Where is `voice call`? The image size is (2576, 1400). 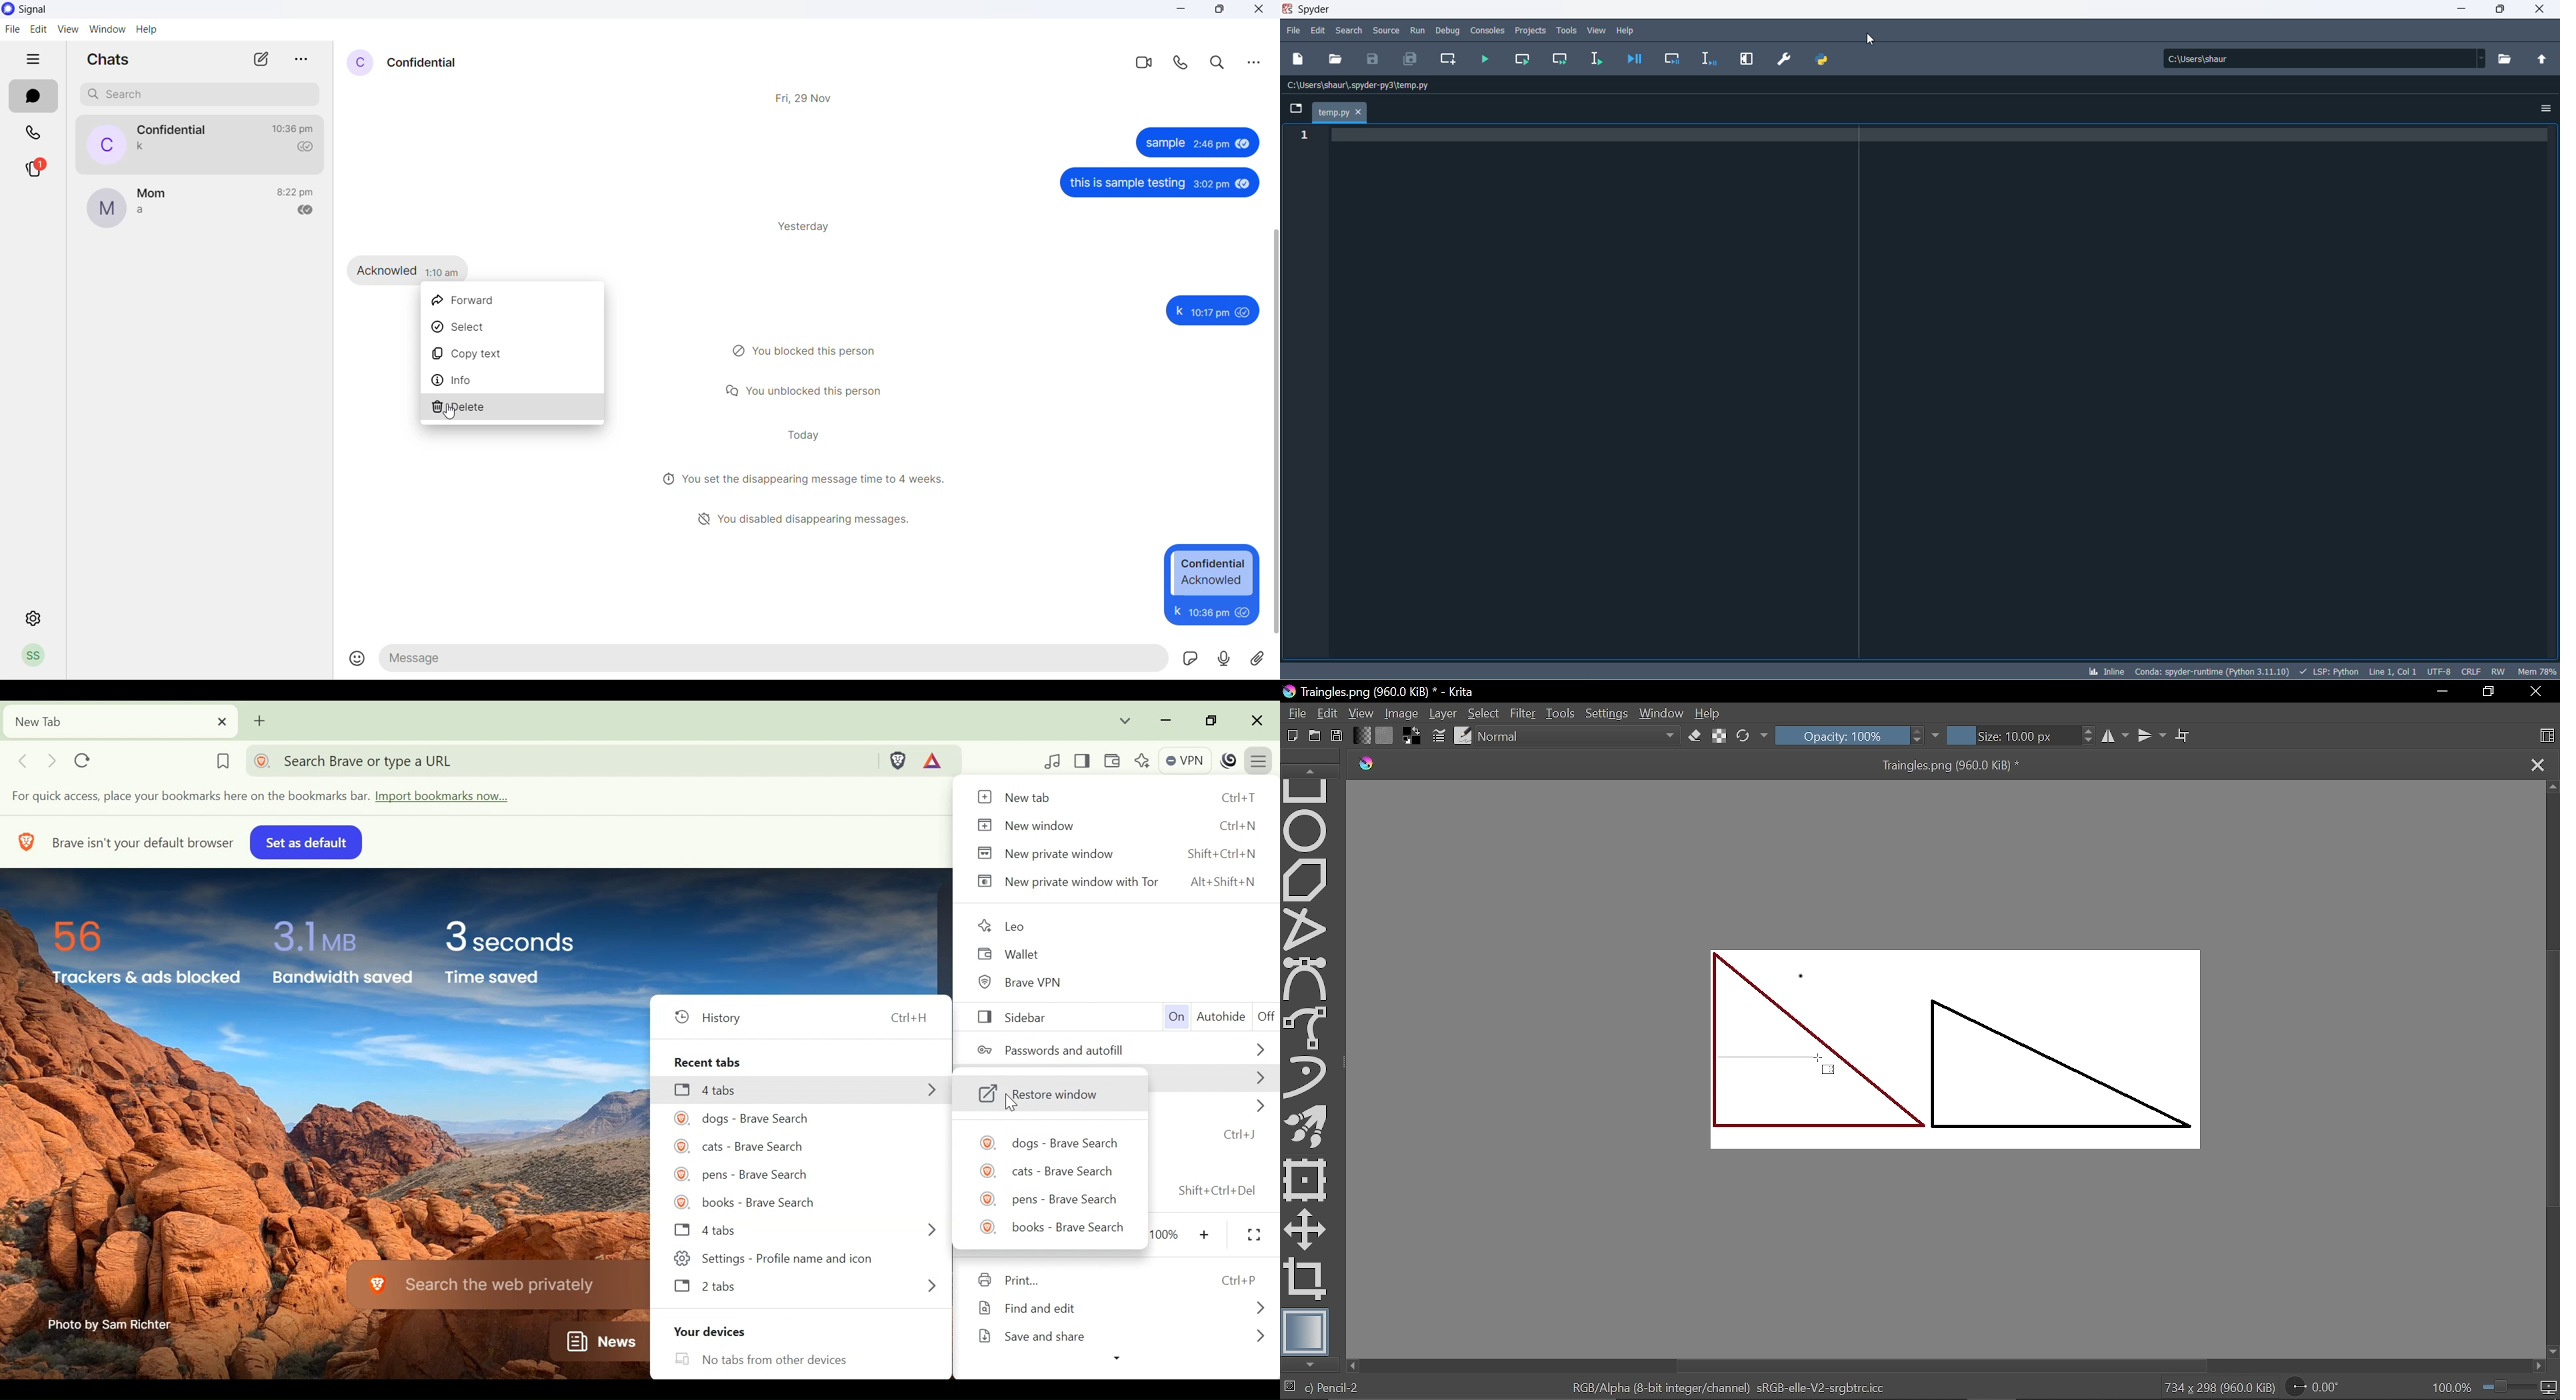
voice call is located at coordinates (1179, 63).